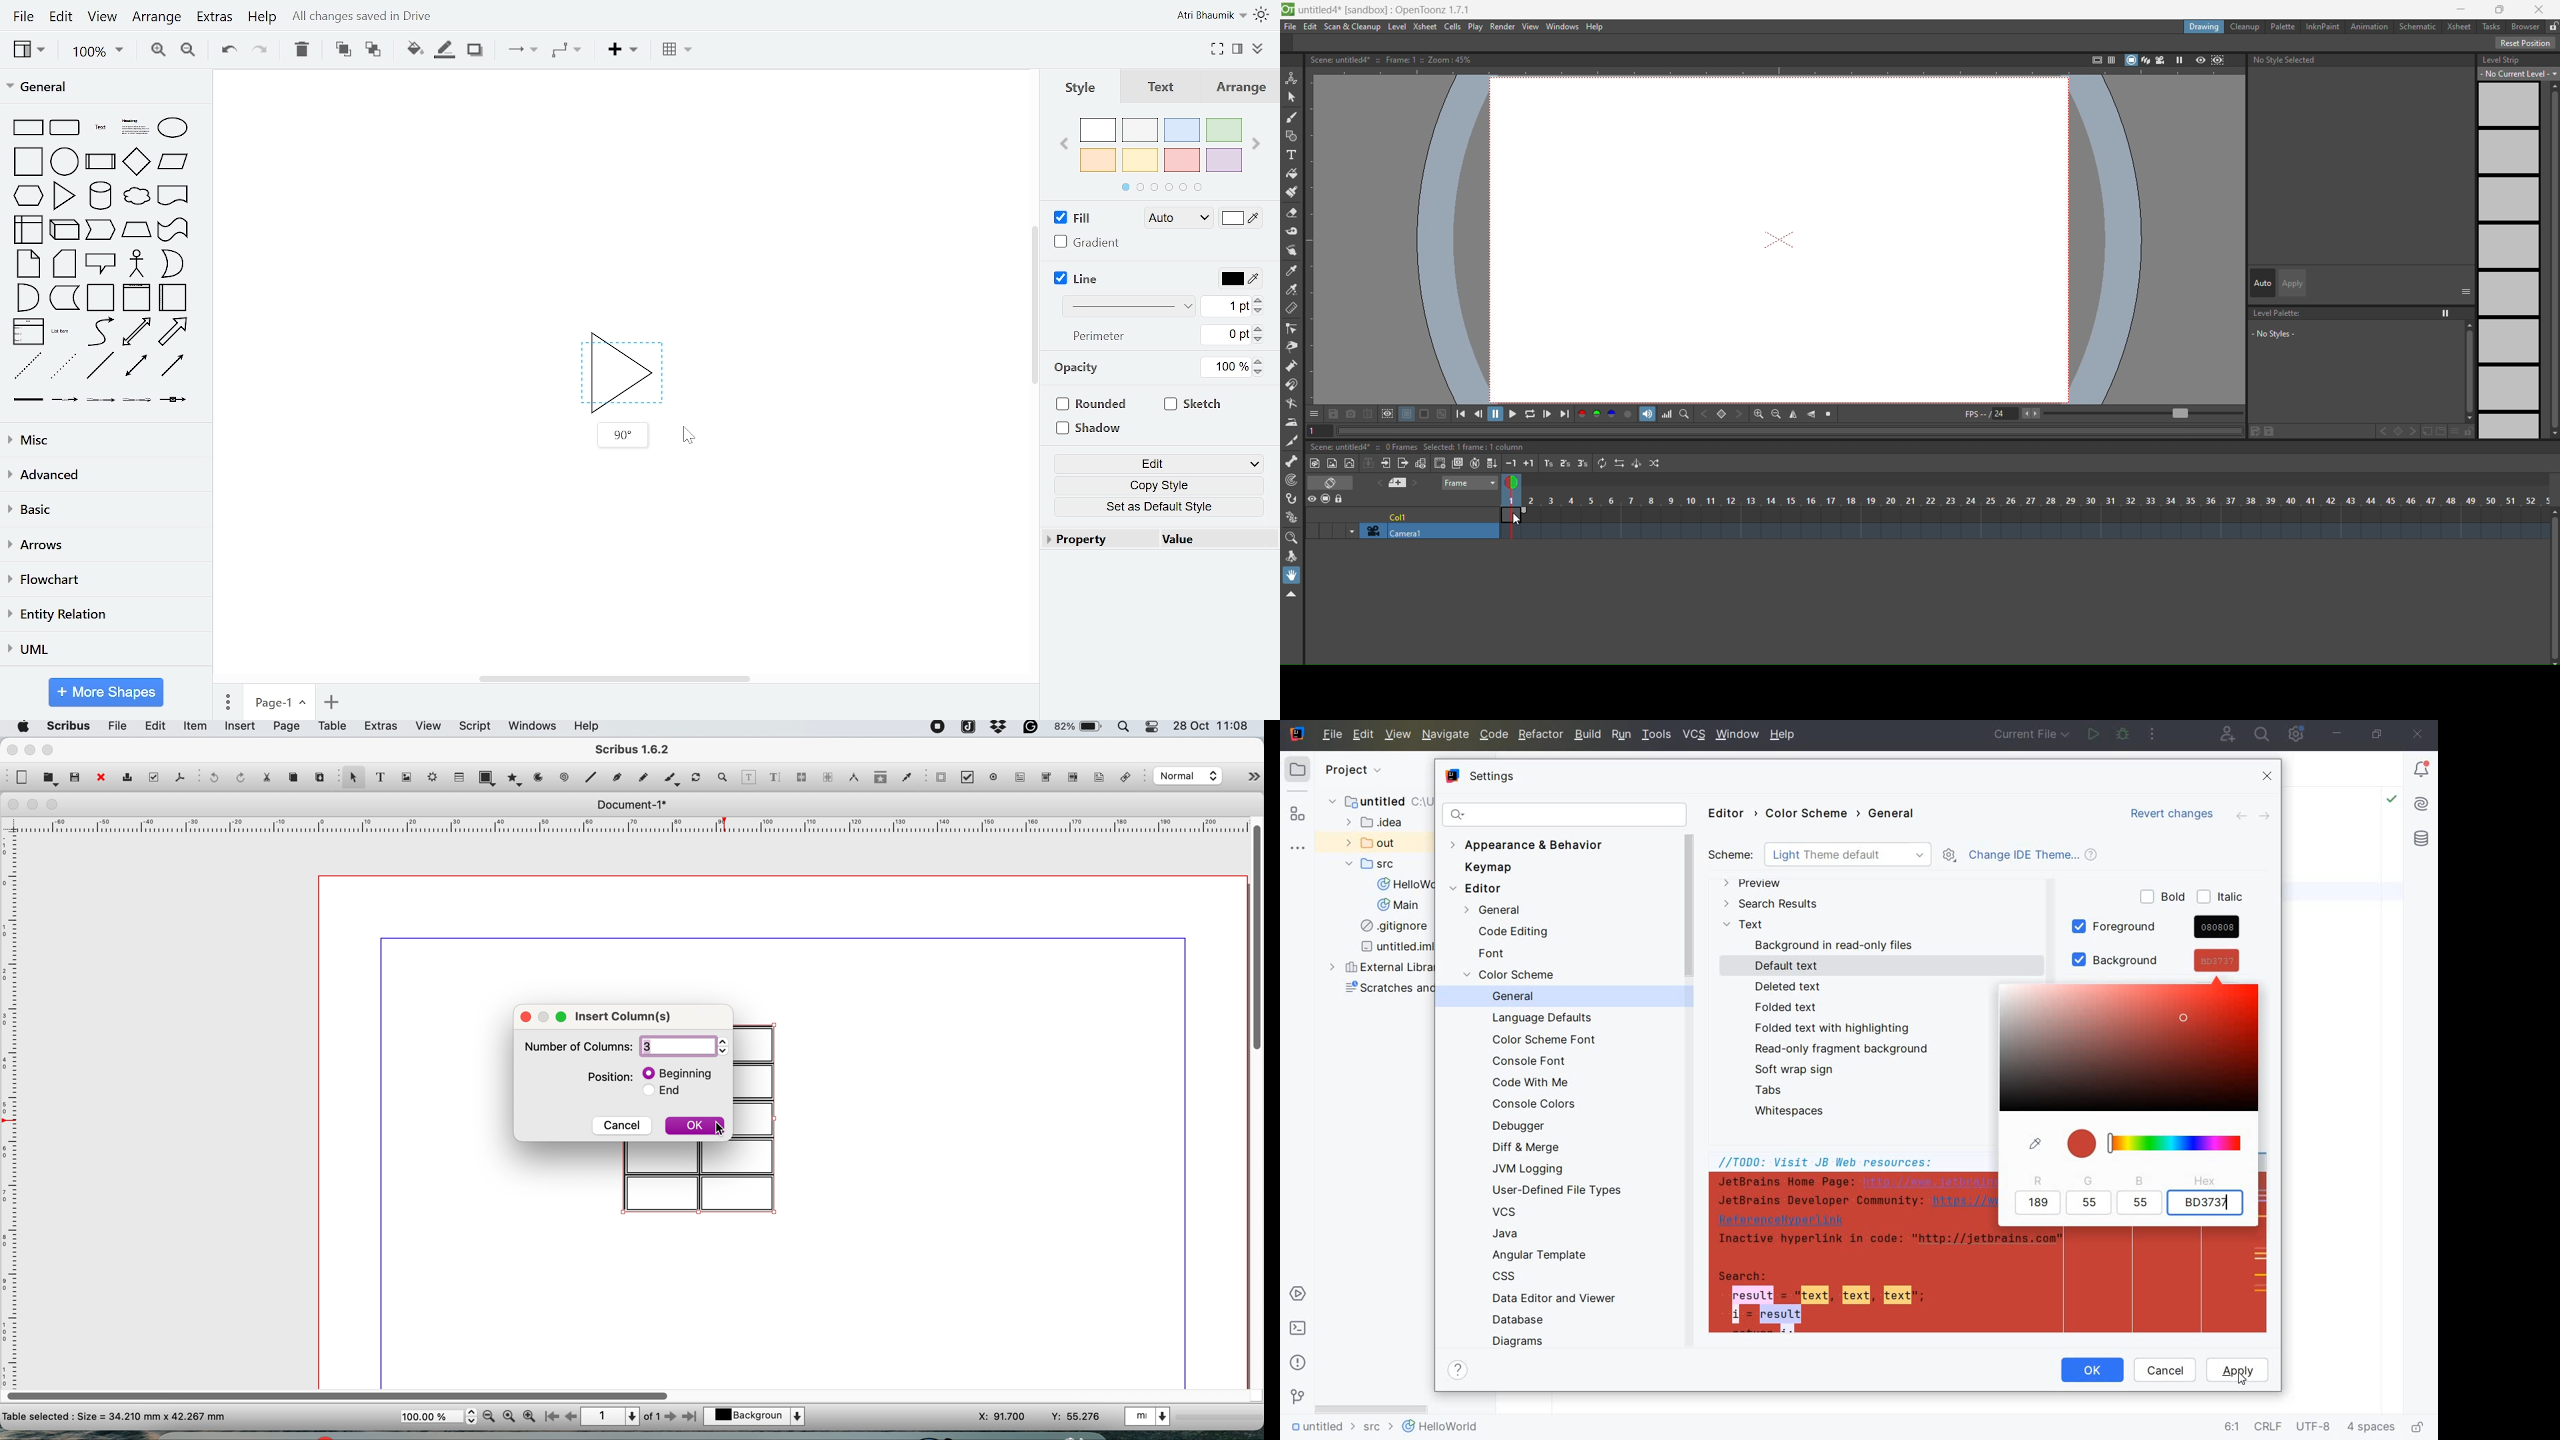 This screenshot has width=2576, height=1456. Describe the element at coordinates (66, 128) in the screenshot. I see `rounded rectangle` at that location.